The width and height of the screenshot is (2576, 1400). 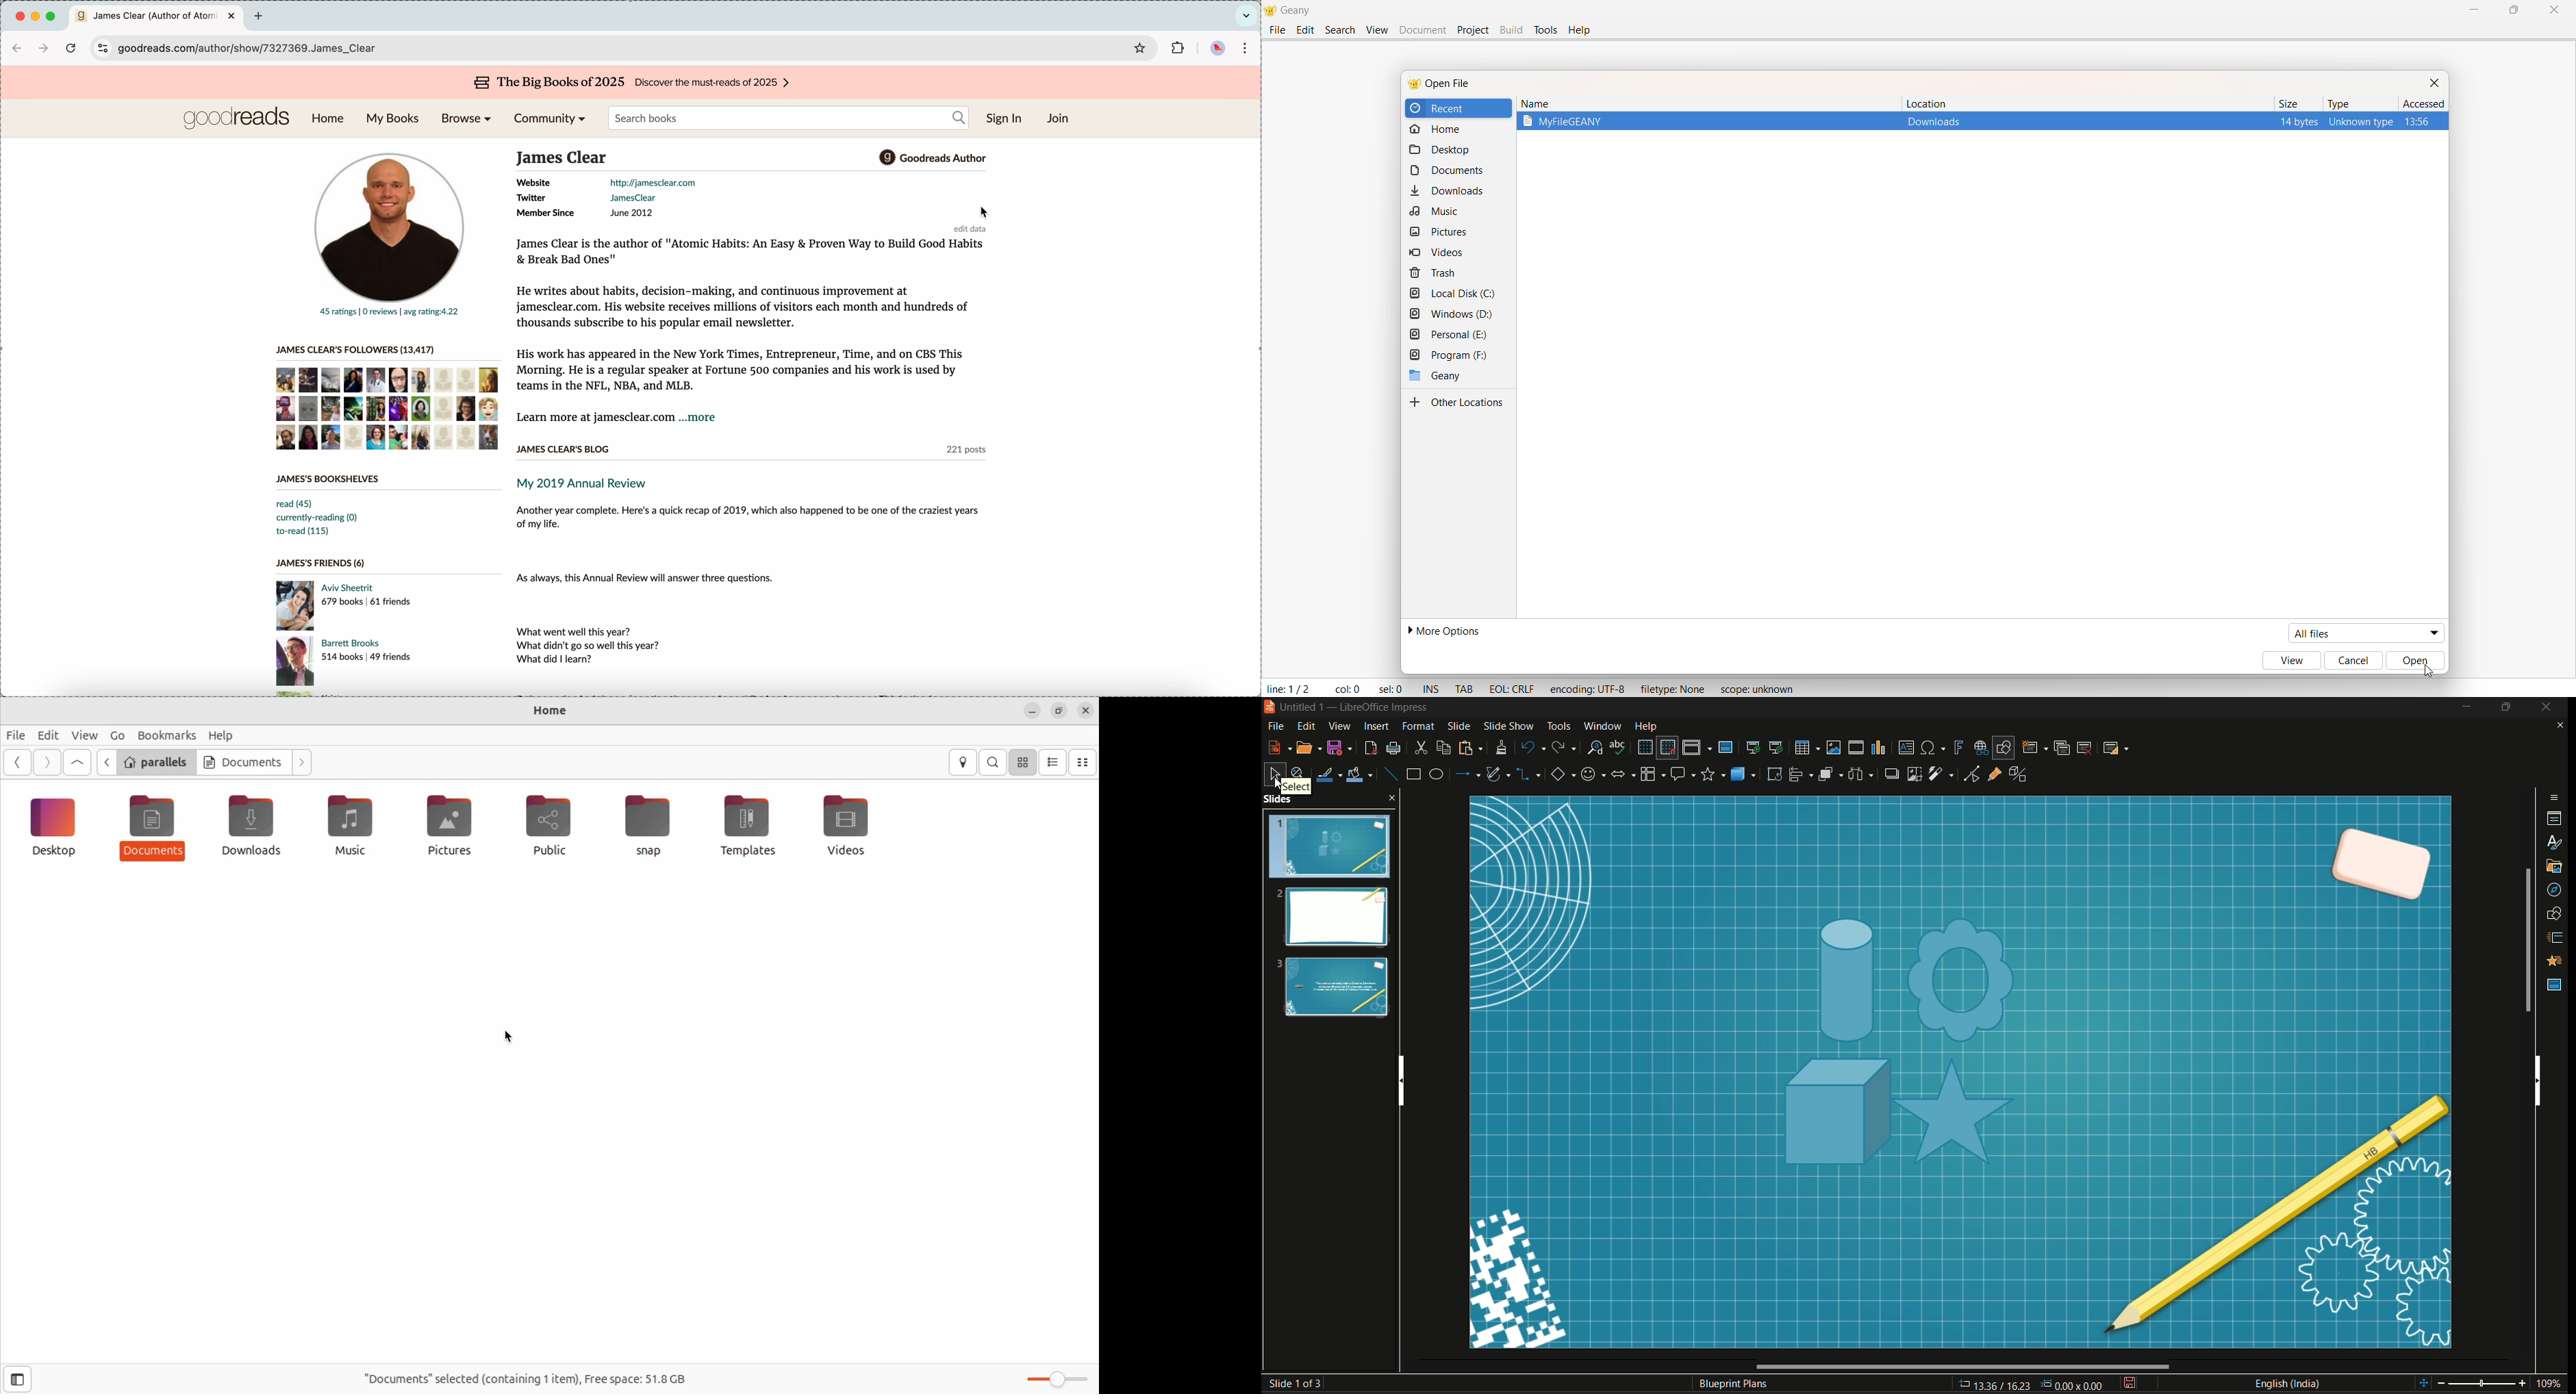 What do you see at coordinates (302, 531) in the screenshot?
I see `to-read (115)` at bounding box center [302, 531].